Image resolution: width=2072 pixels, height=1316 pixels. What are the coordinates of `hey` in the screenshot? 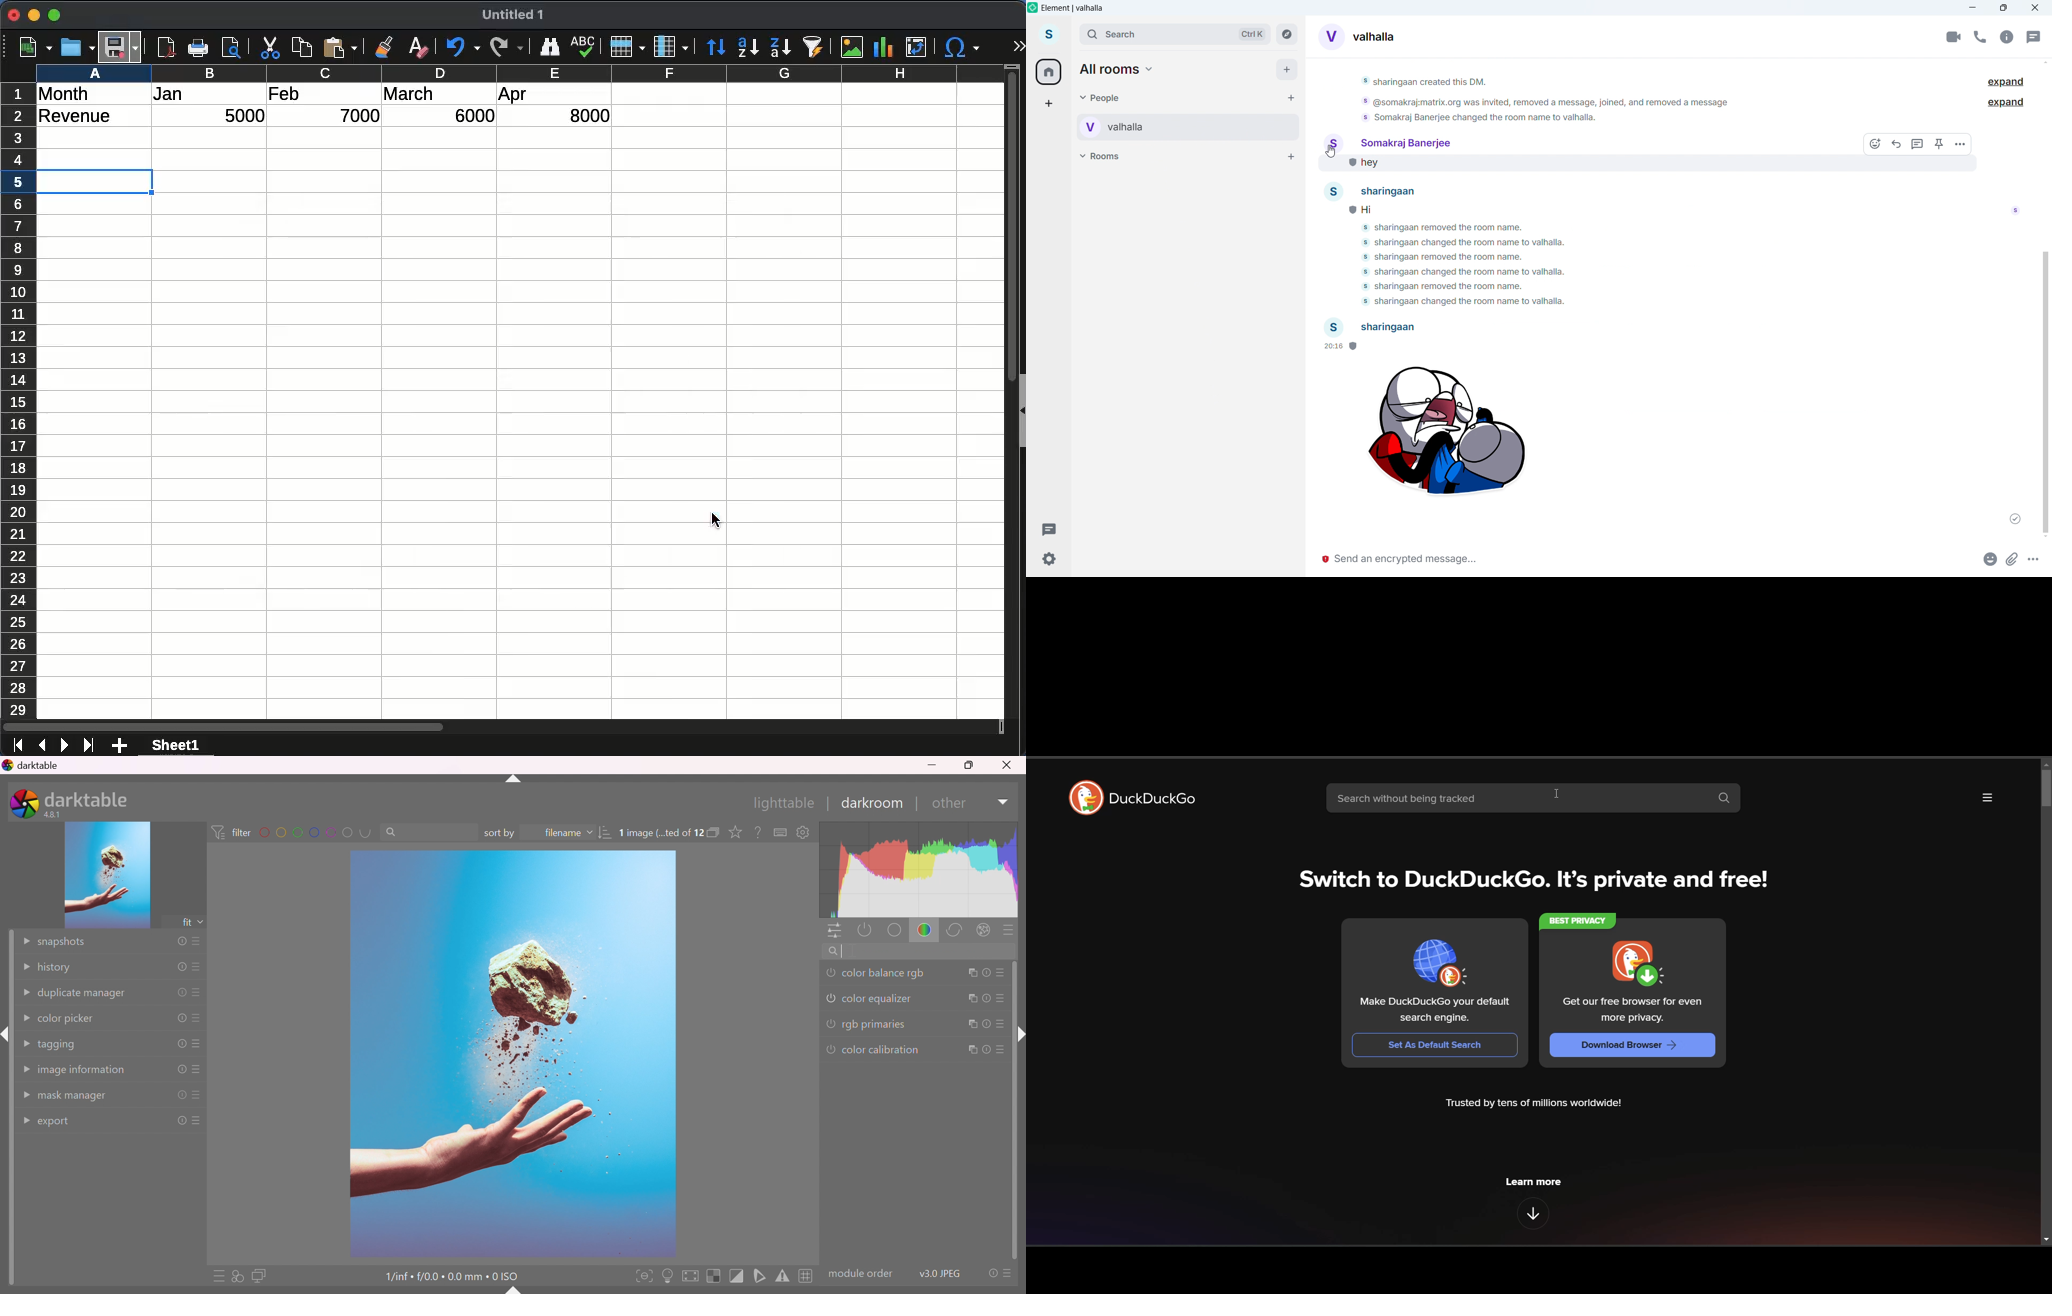 It's located at (1660, 164).